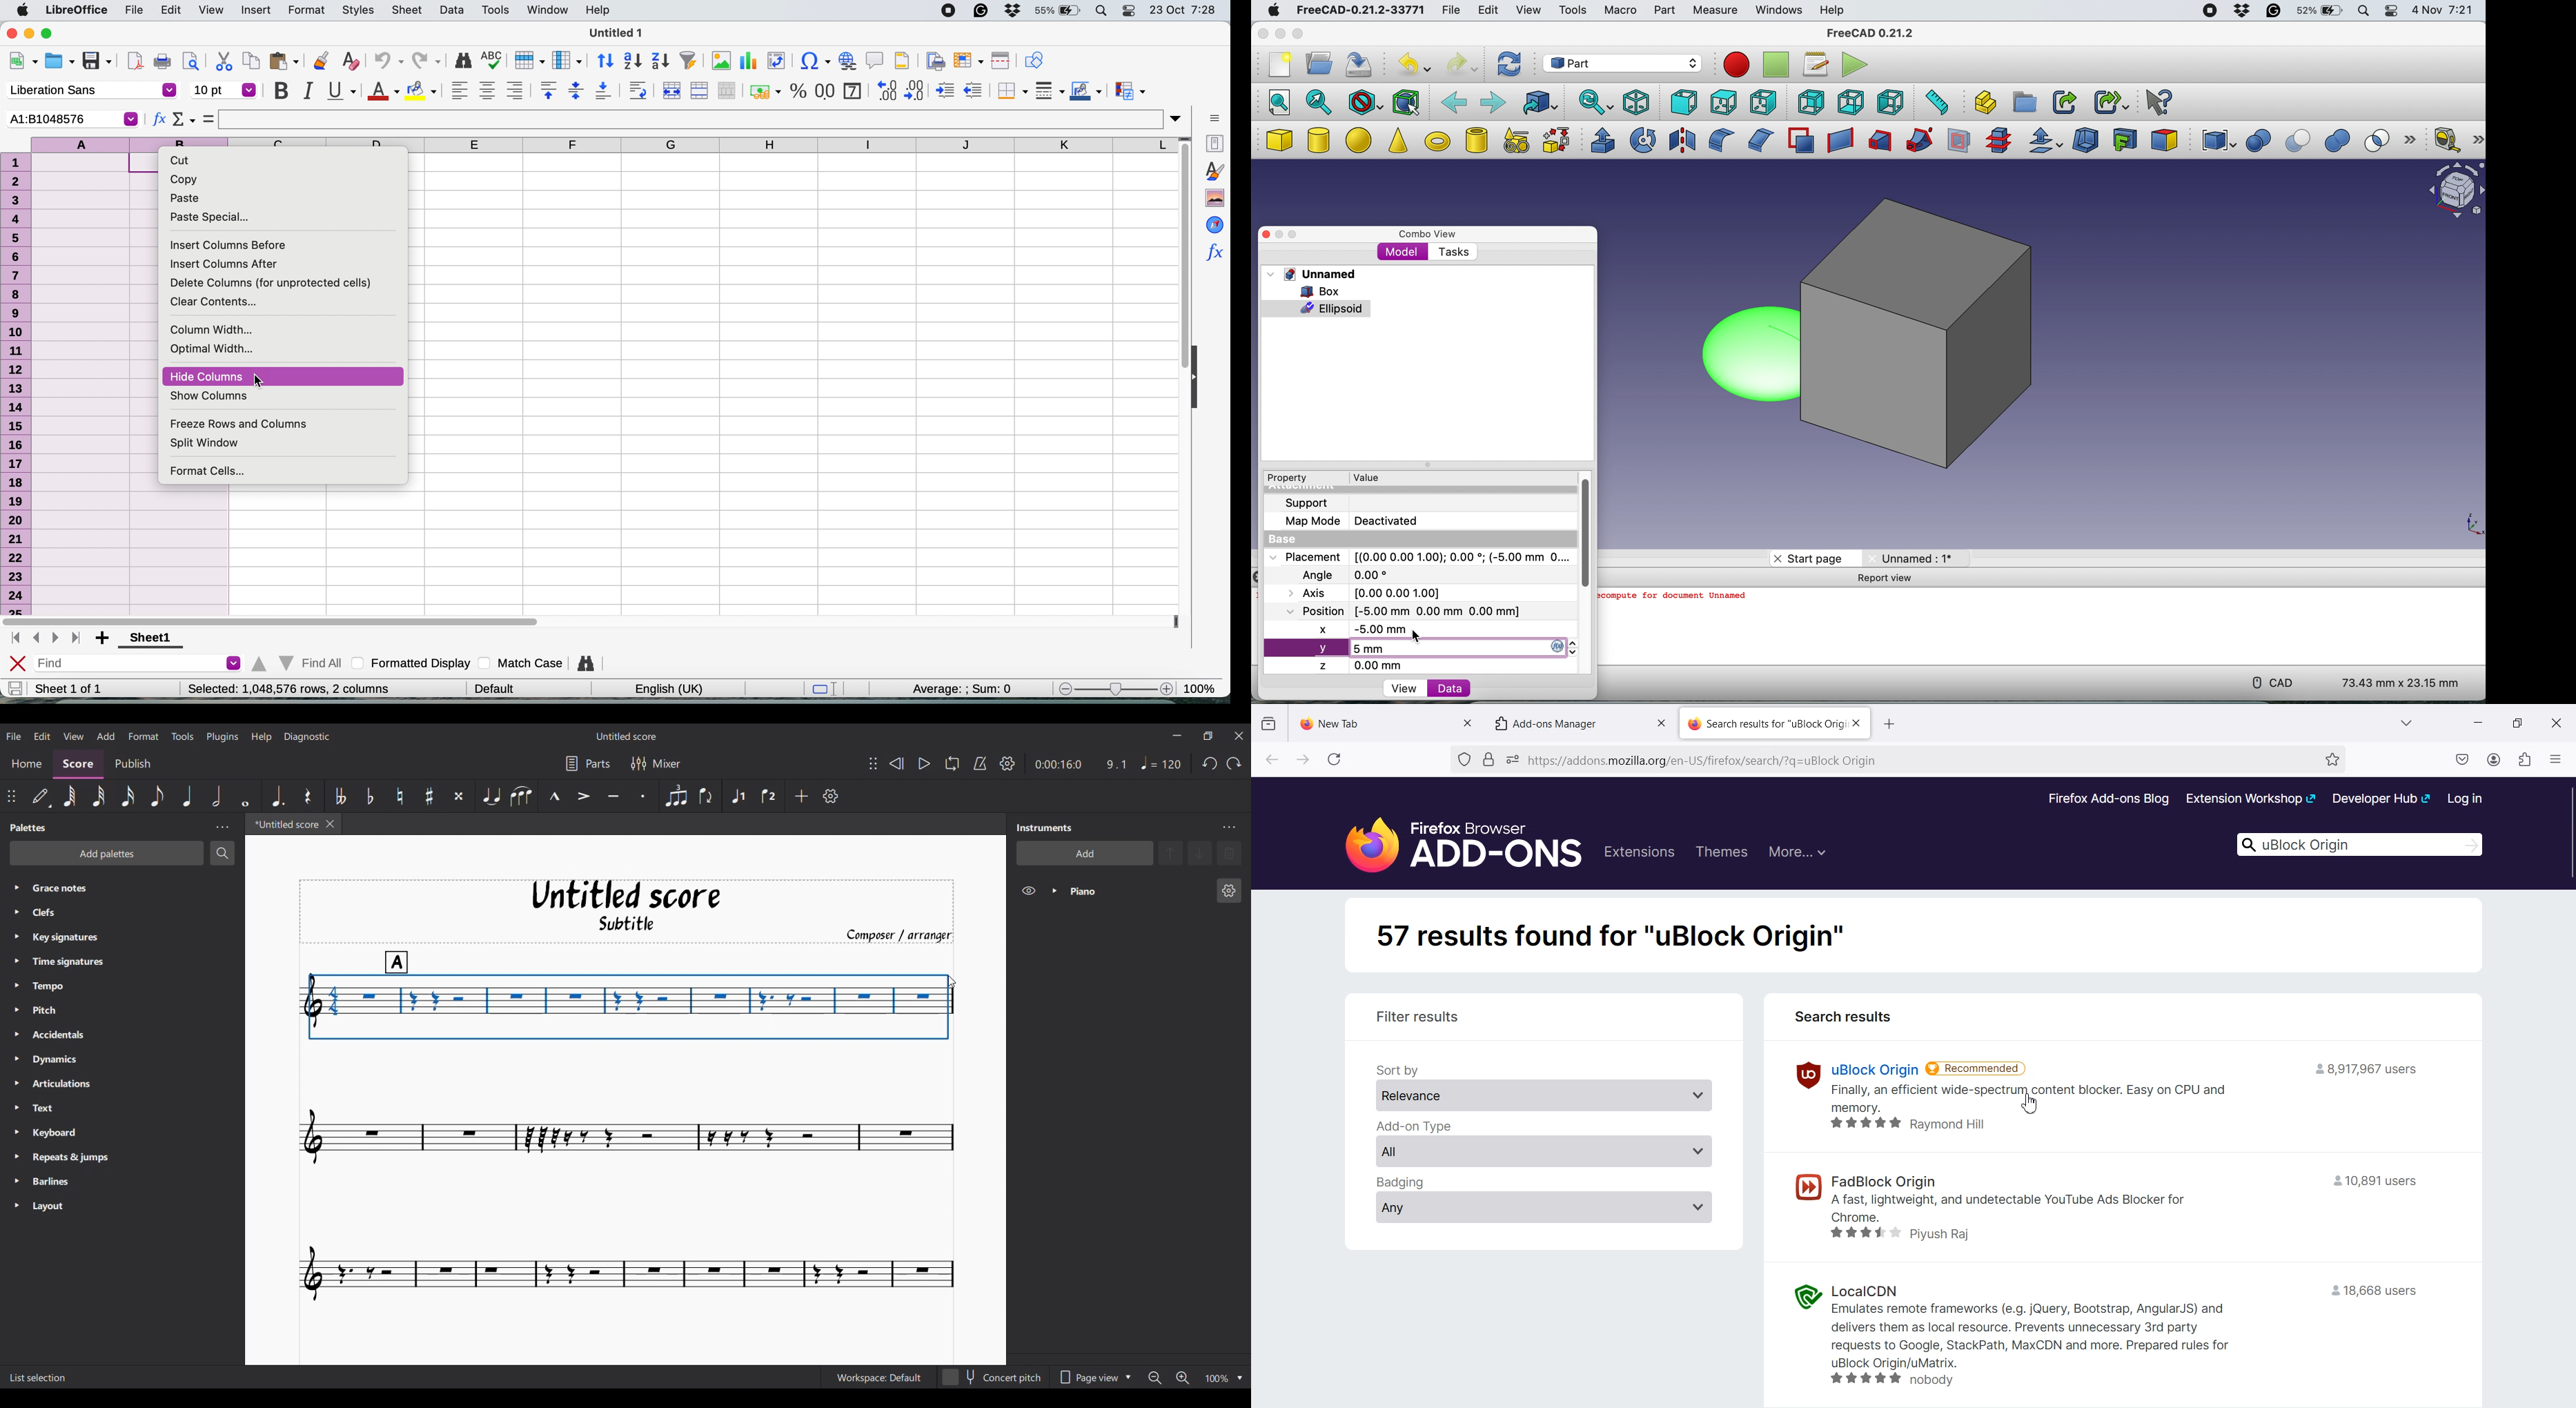 Image resolution: width=2576 pixels, height=1428 pixels. I want to click on sheet 1 of 1, so click(86, 689).